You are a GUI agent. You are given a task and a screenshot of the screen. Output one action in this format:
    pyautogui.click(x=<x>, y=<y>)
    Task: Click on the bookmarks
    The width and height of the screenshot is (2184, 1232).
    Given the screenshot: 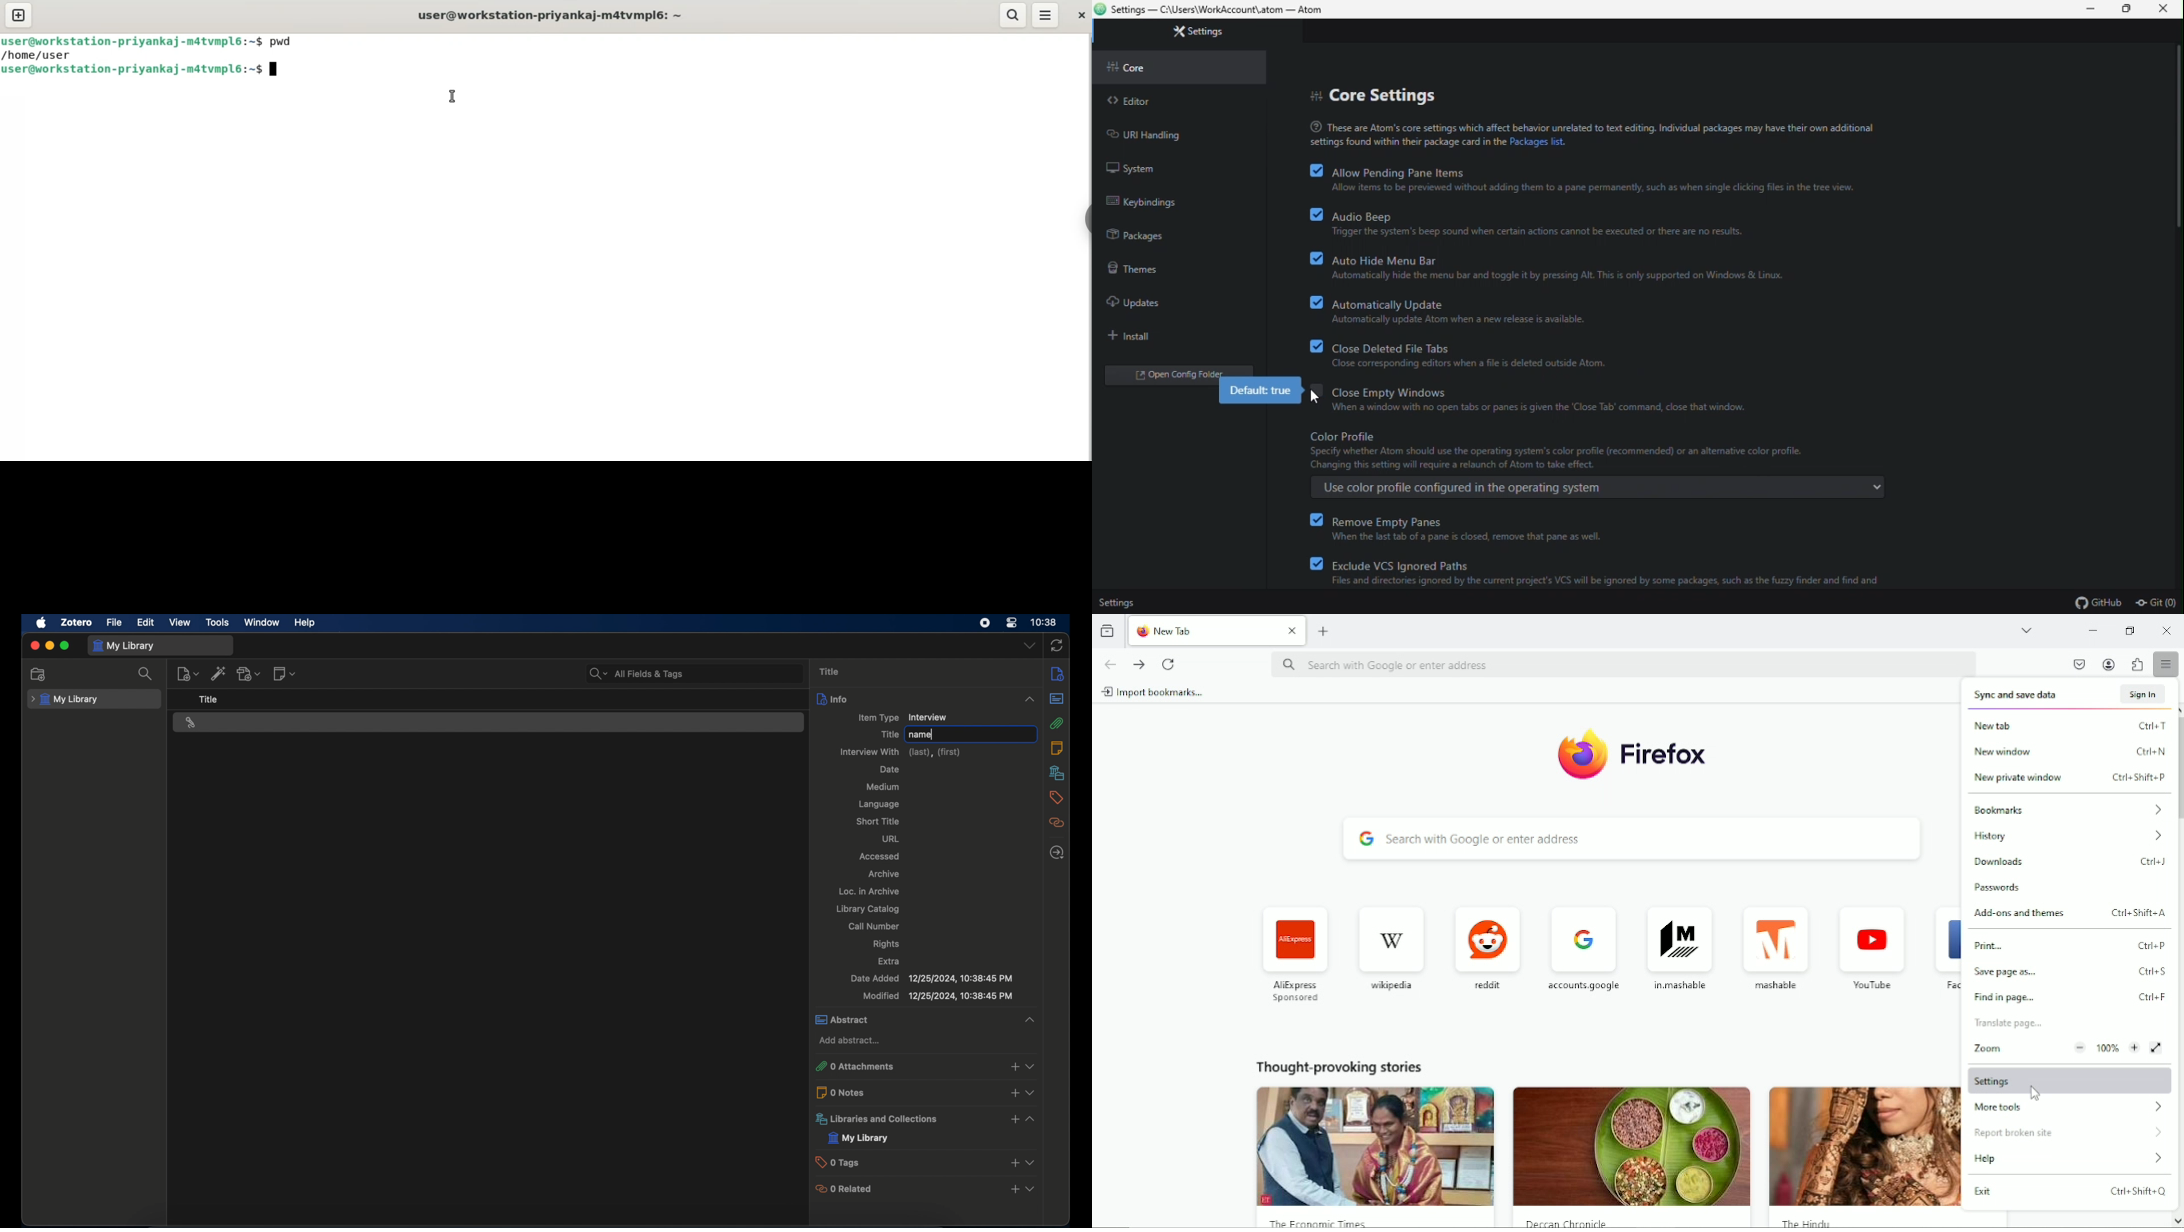 What is the action you would take?
    pyautogui.click(x=2067, y=810)
    